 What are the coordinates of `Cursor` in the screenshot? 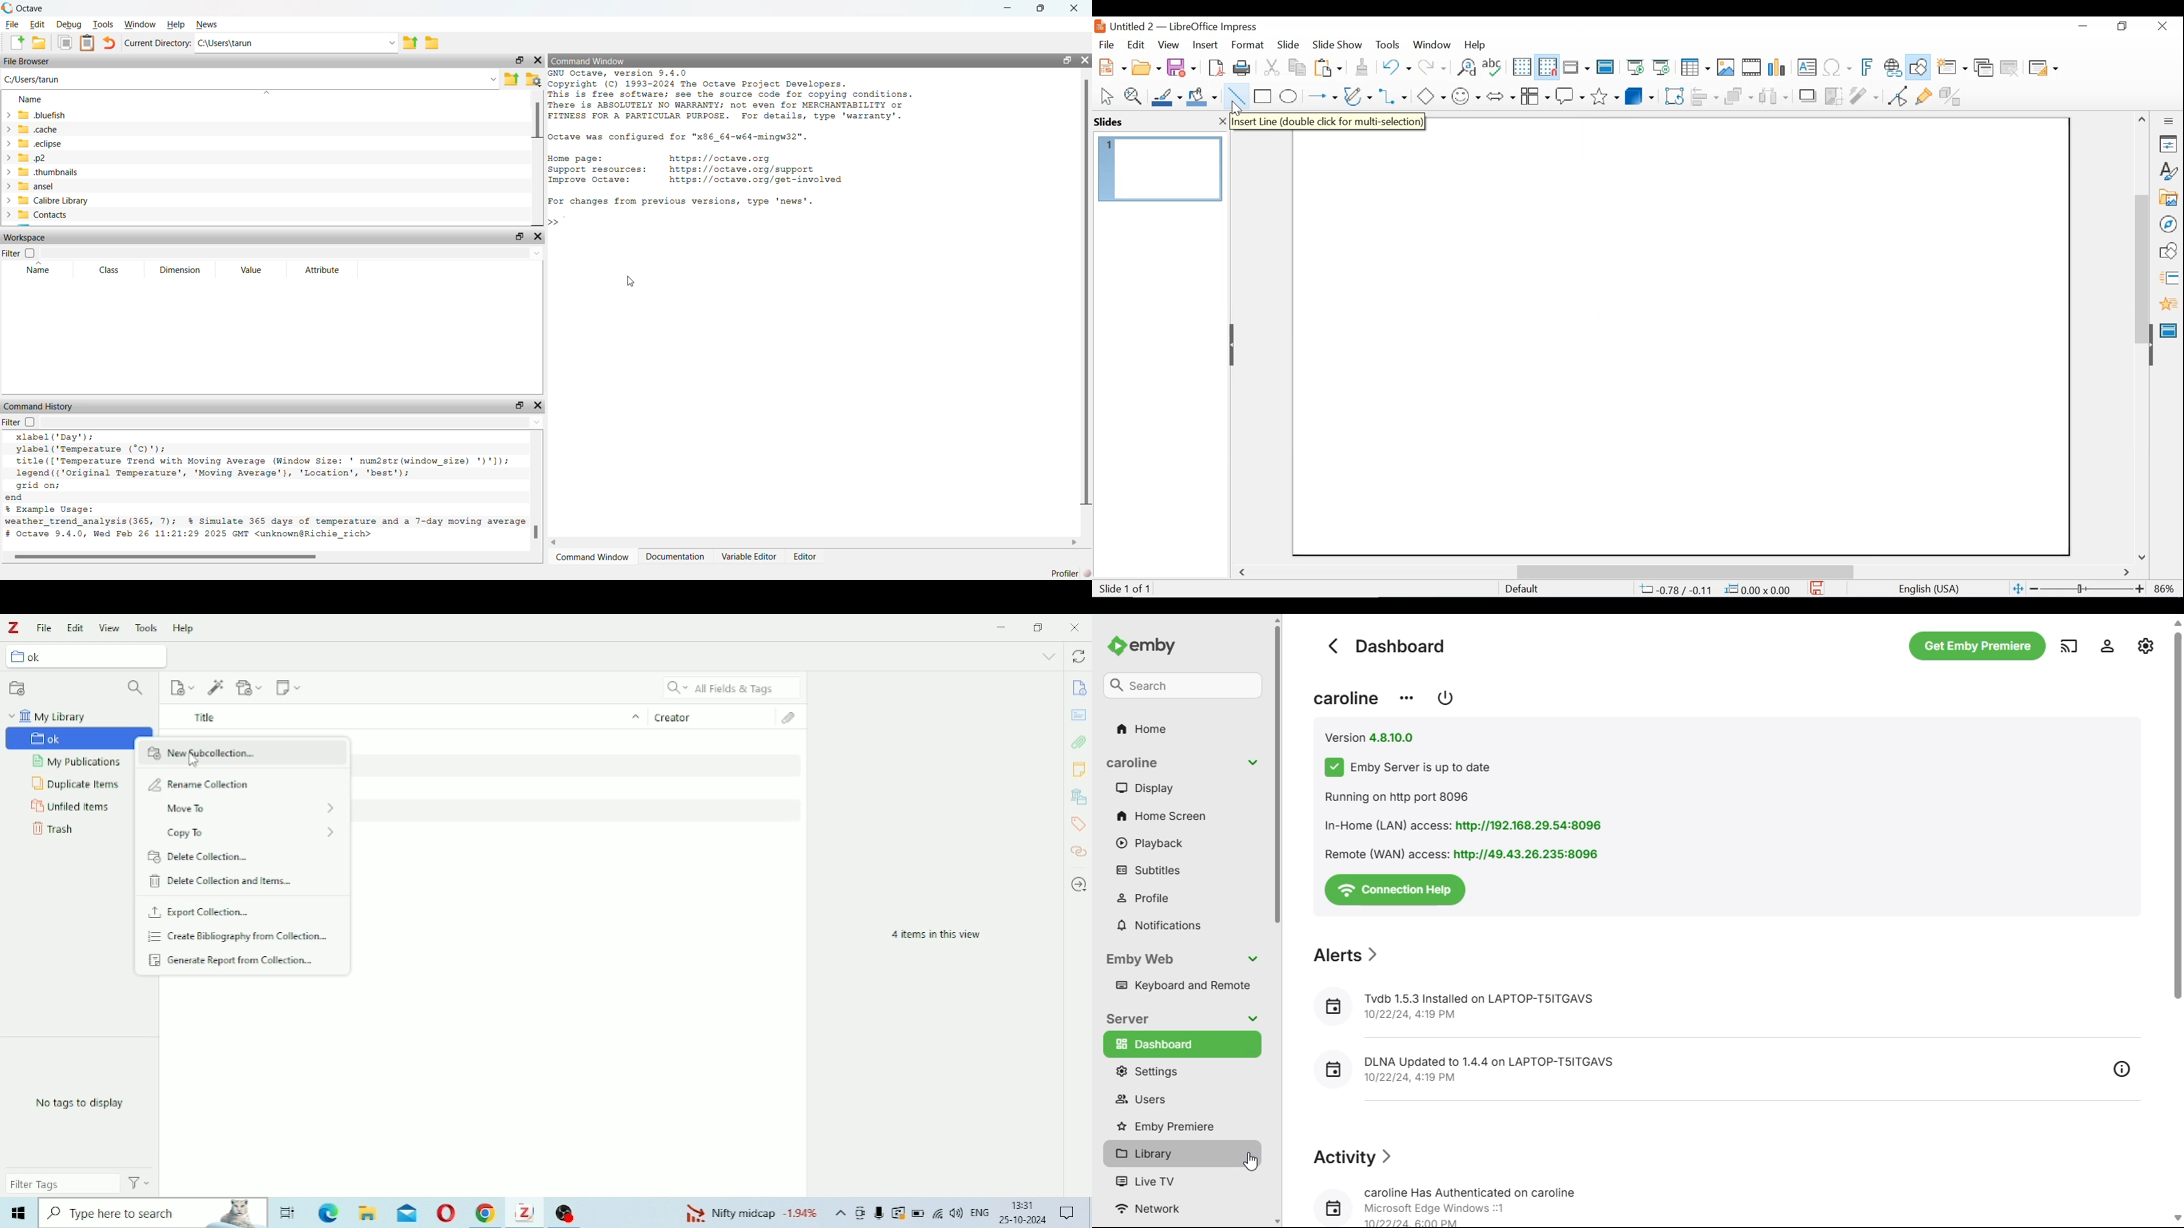 It's located at (195, 760).